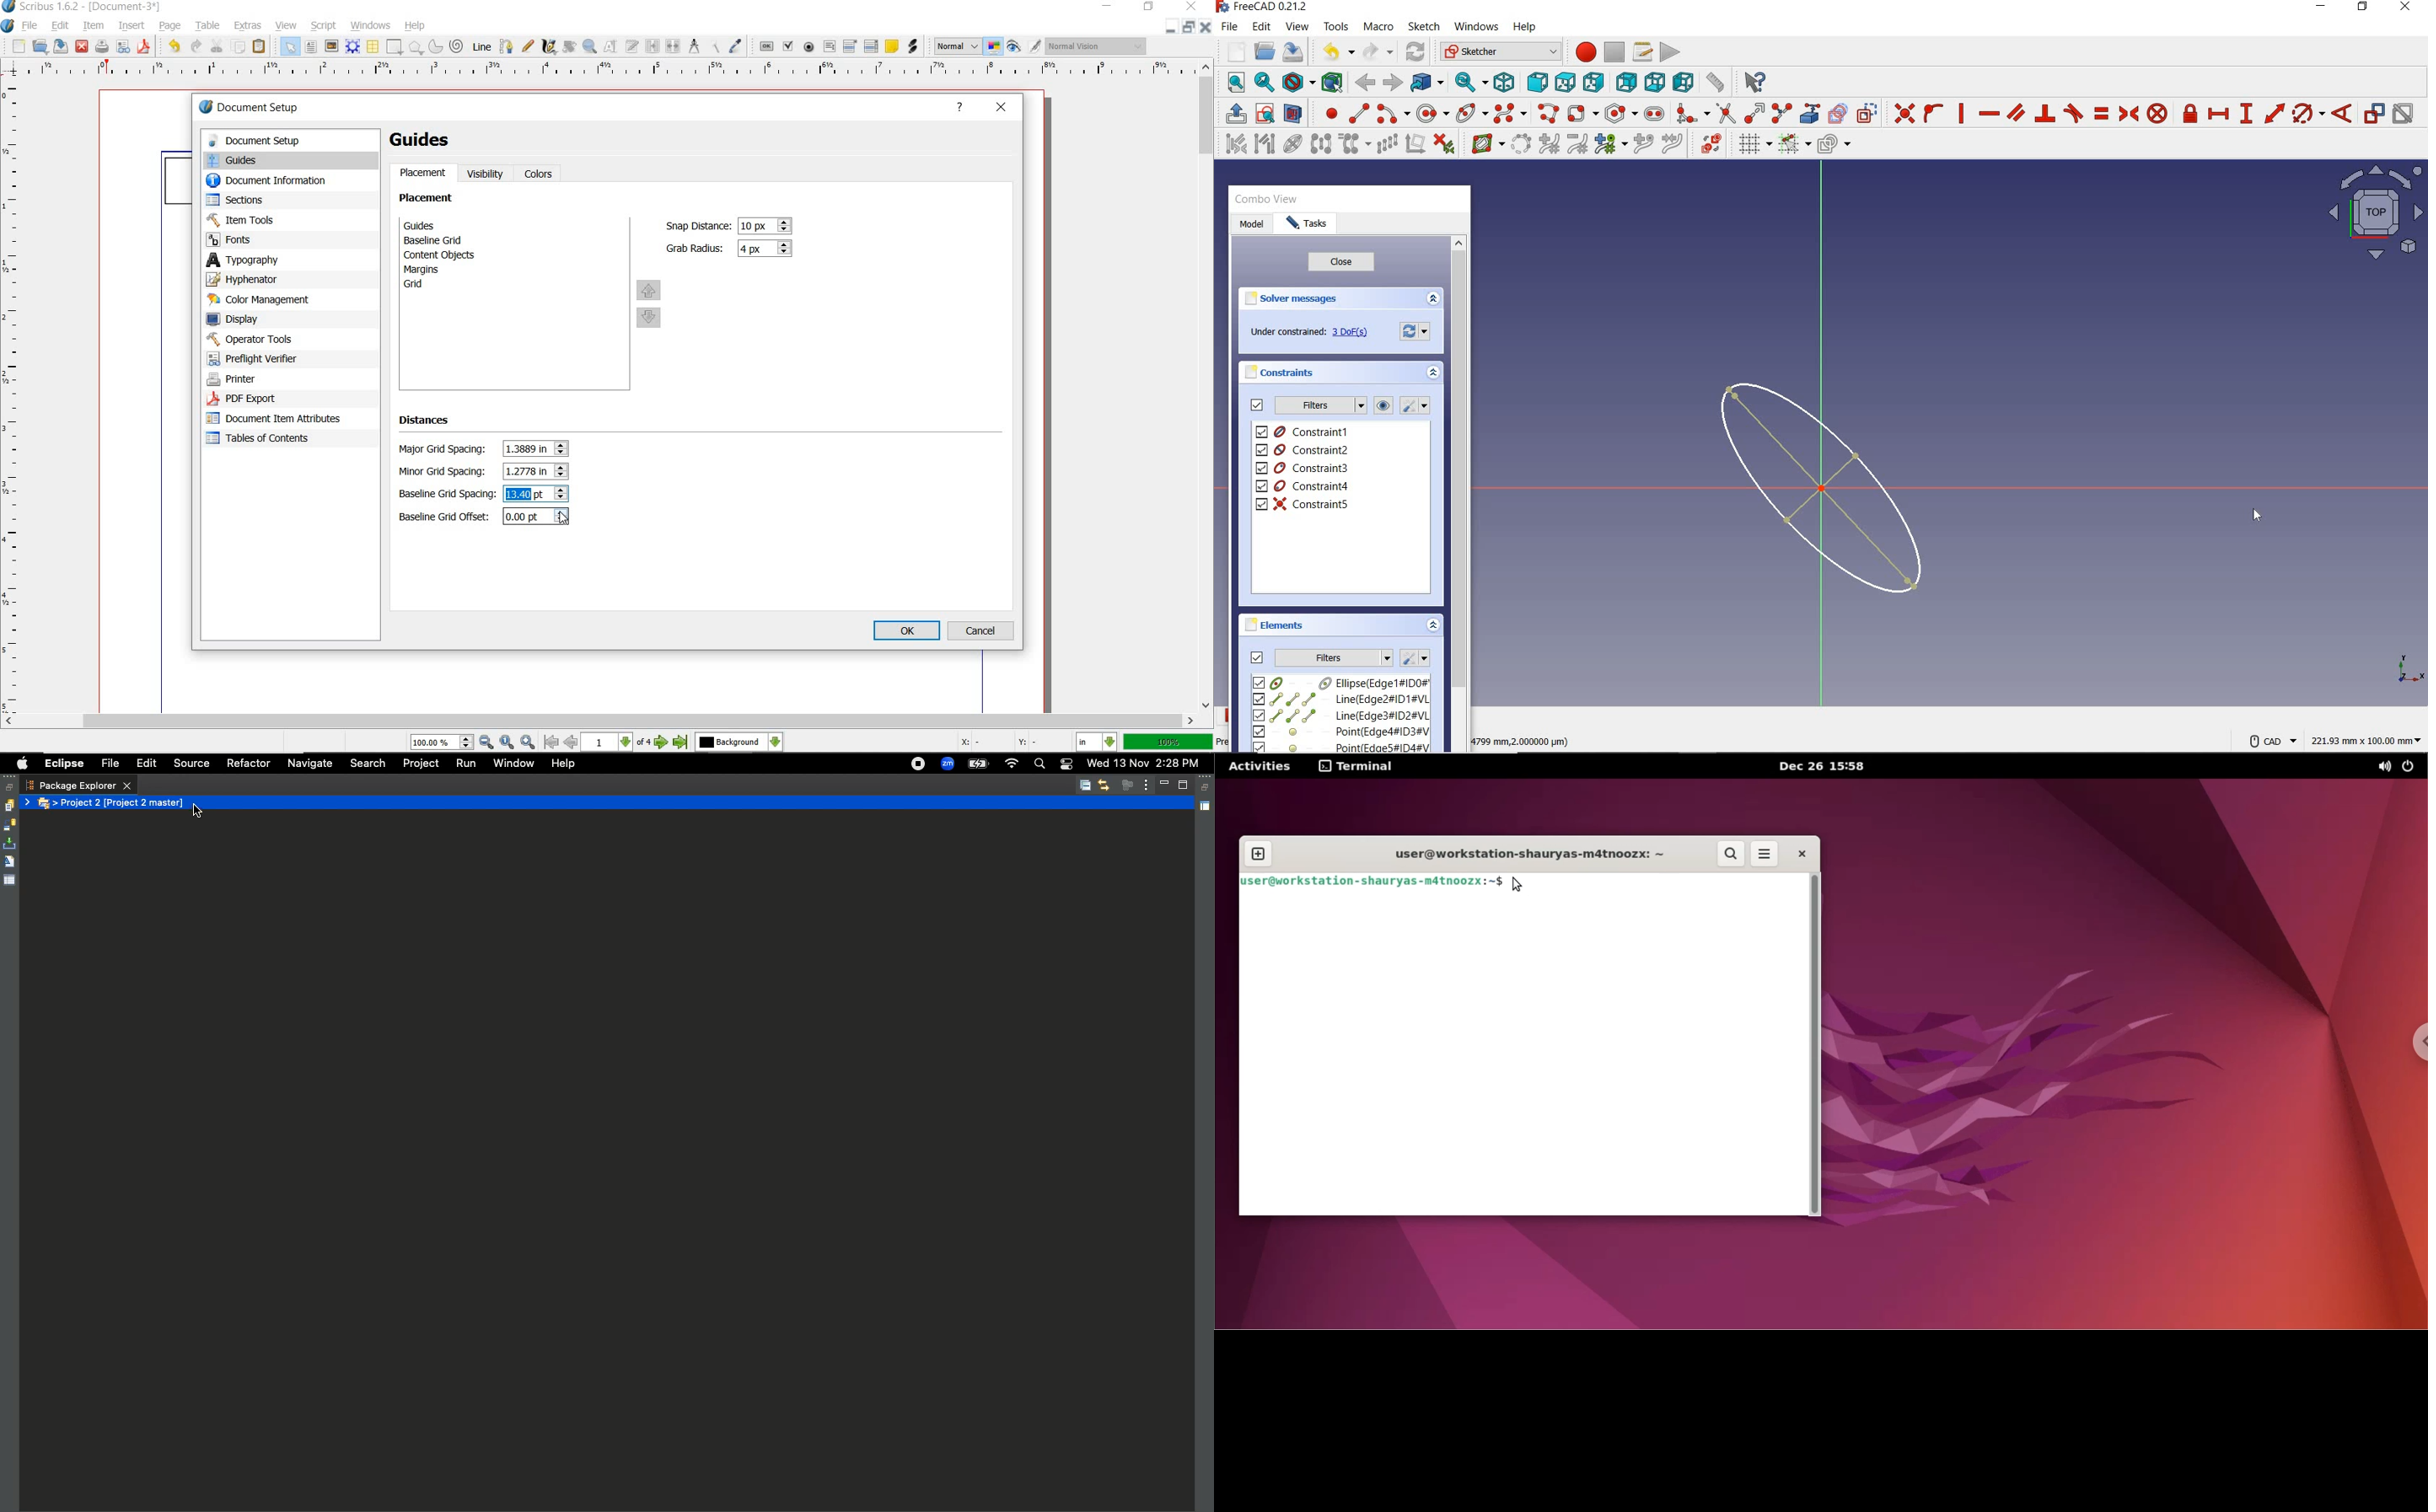 This screenshot has width=2436, height=1512. Describe the element at coordinates (1147, 784) in the screenshot. I see `View menu` at that location.